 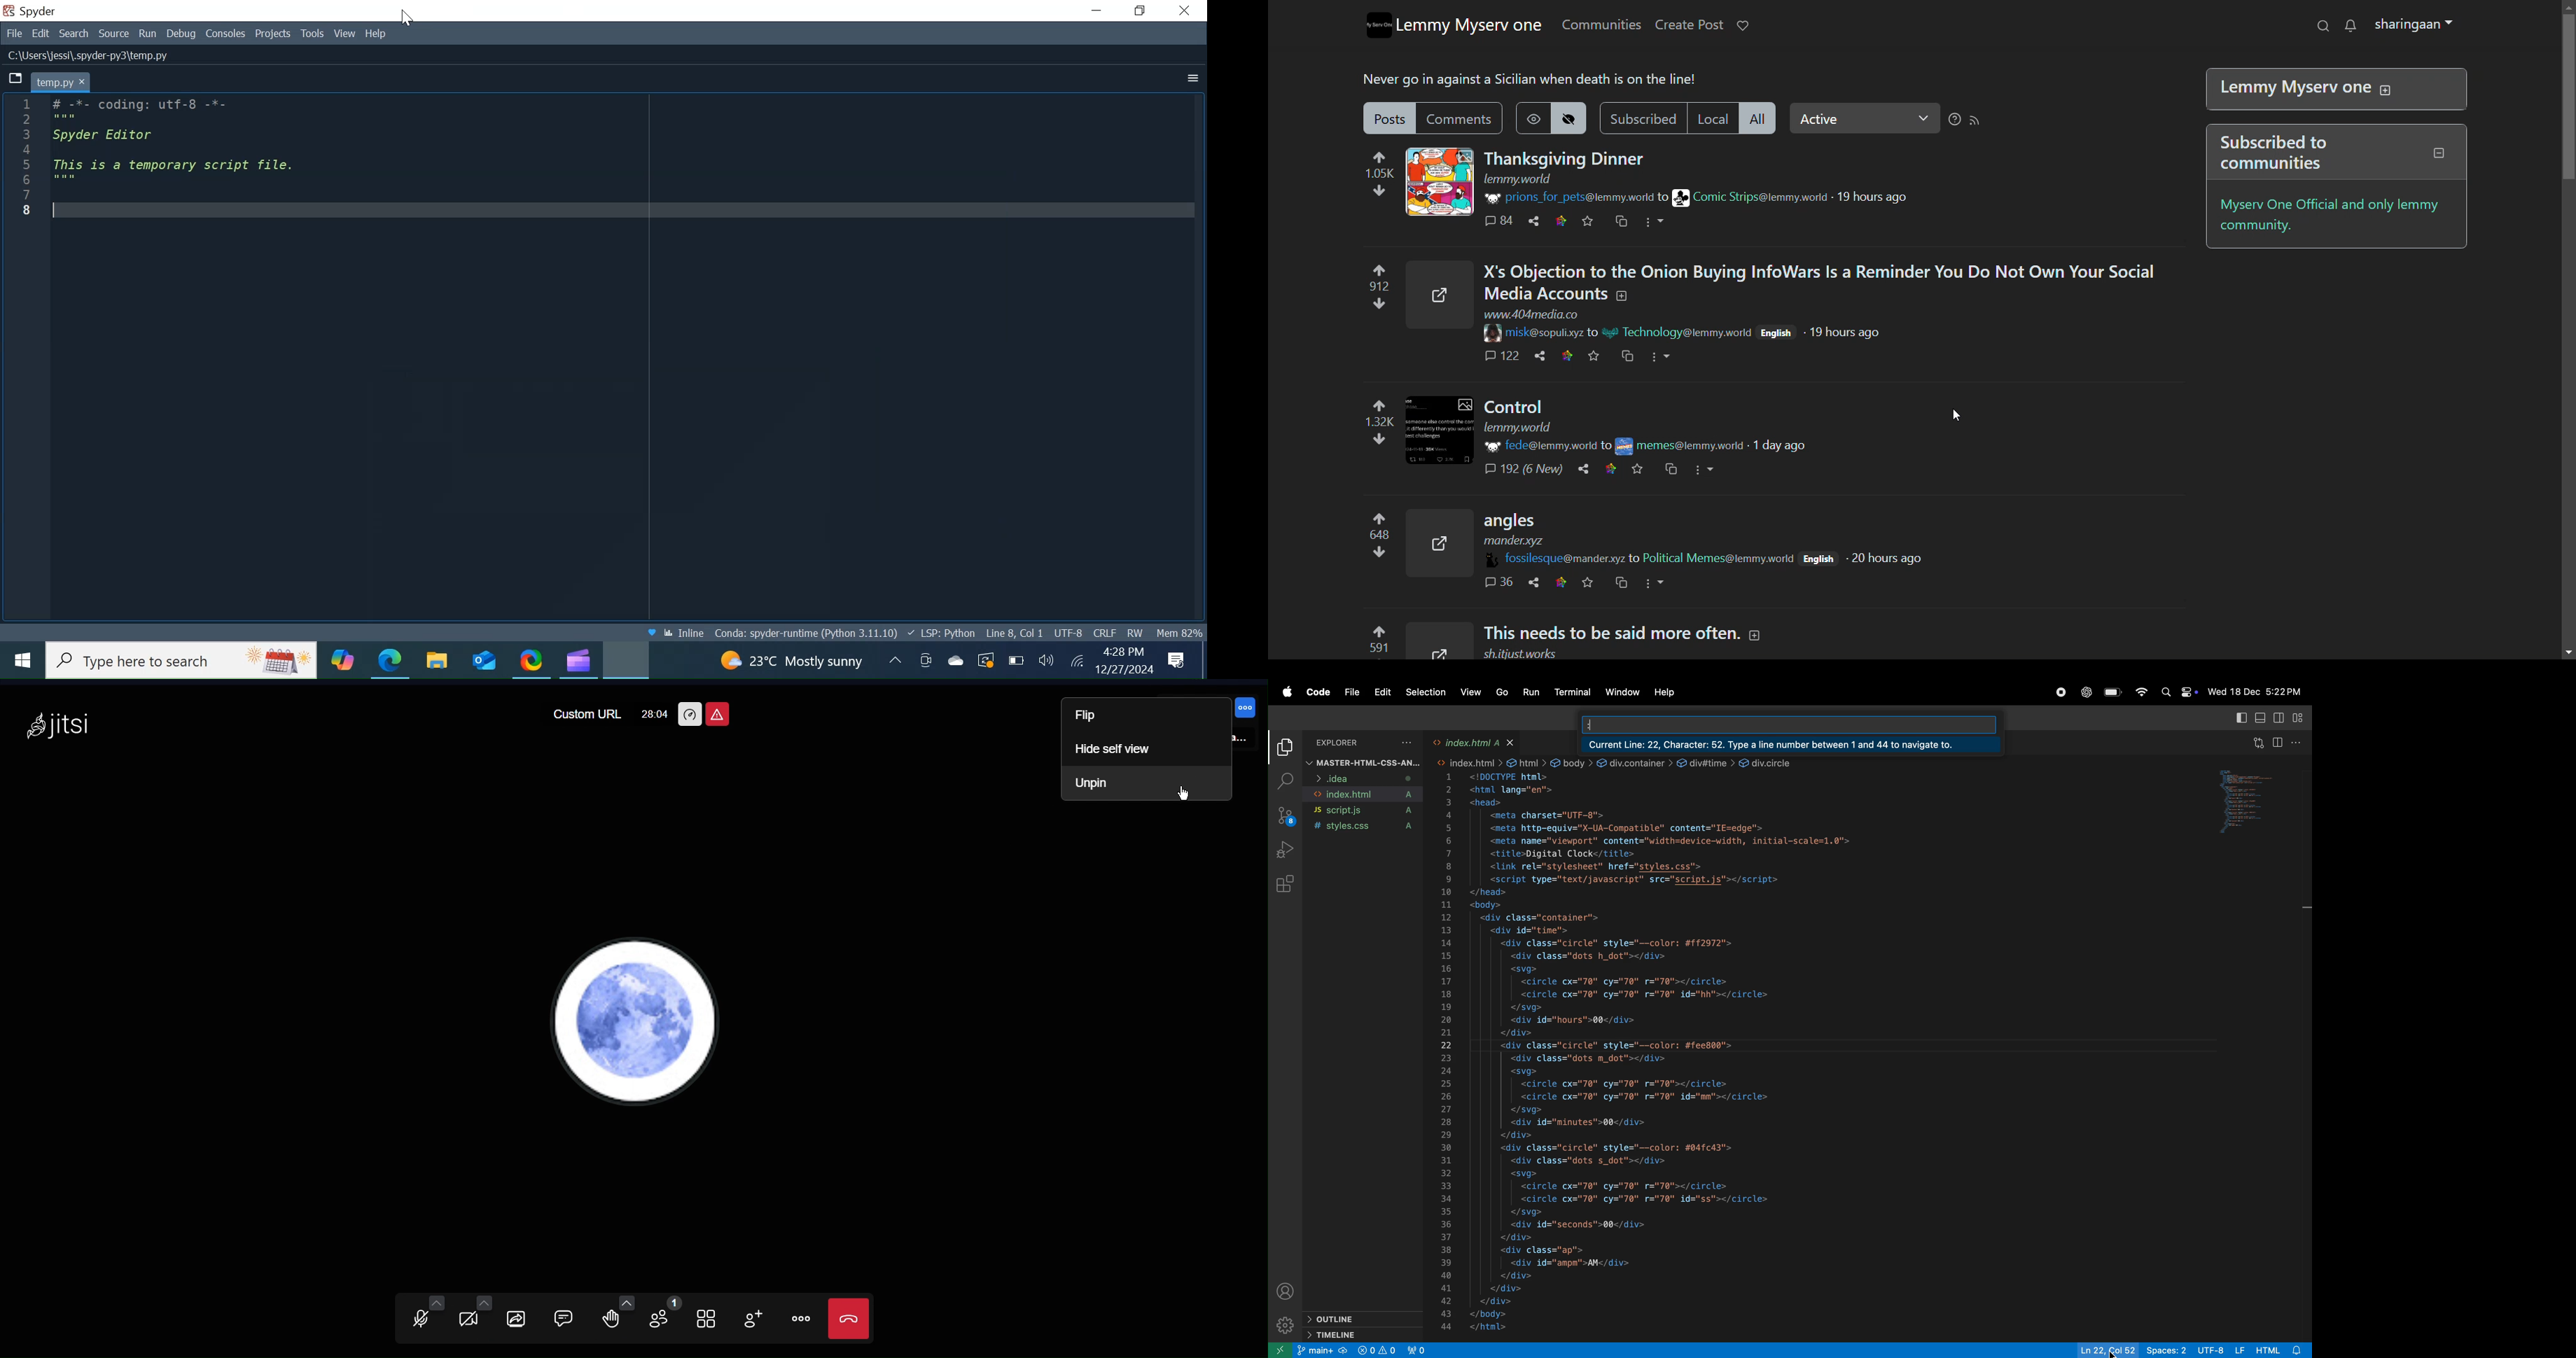 I want to click on sharingaan(profile), so click(x=2415, y=25).